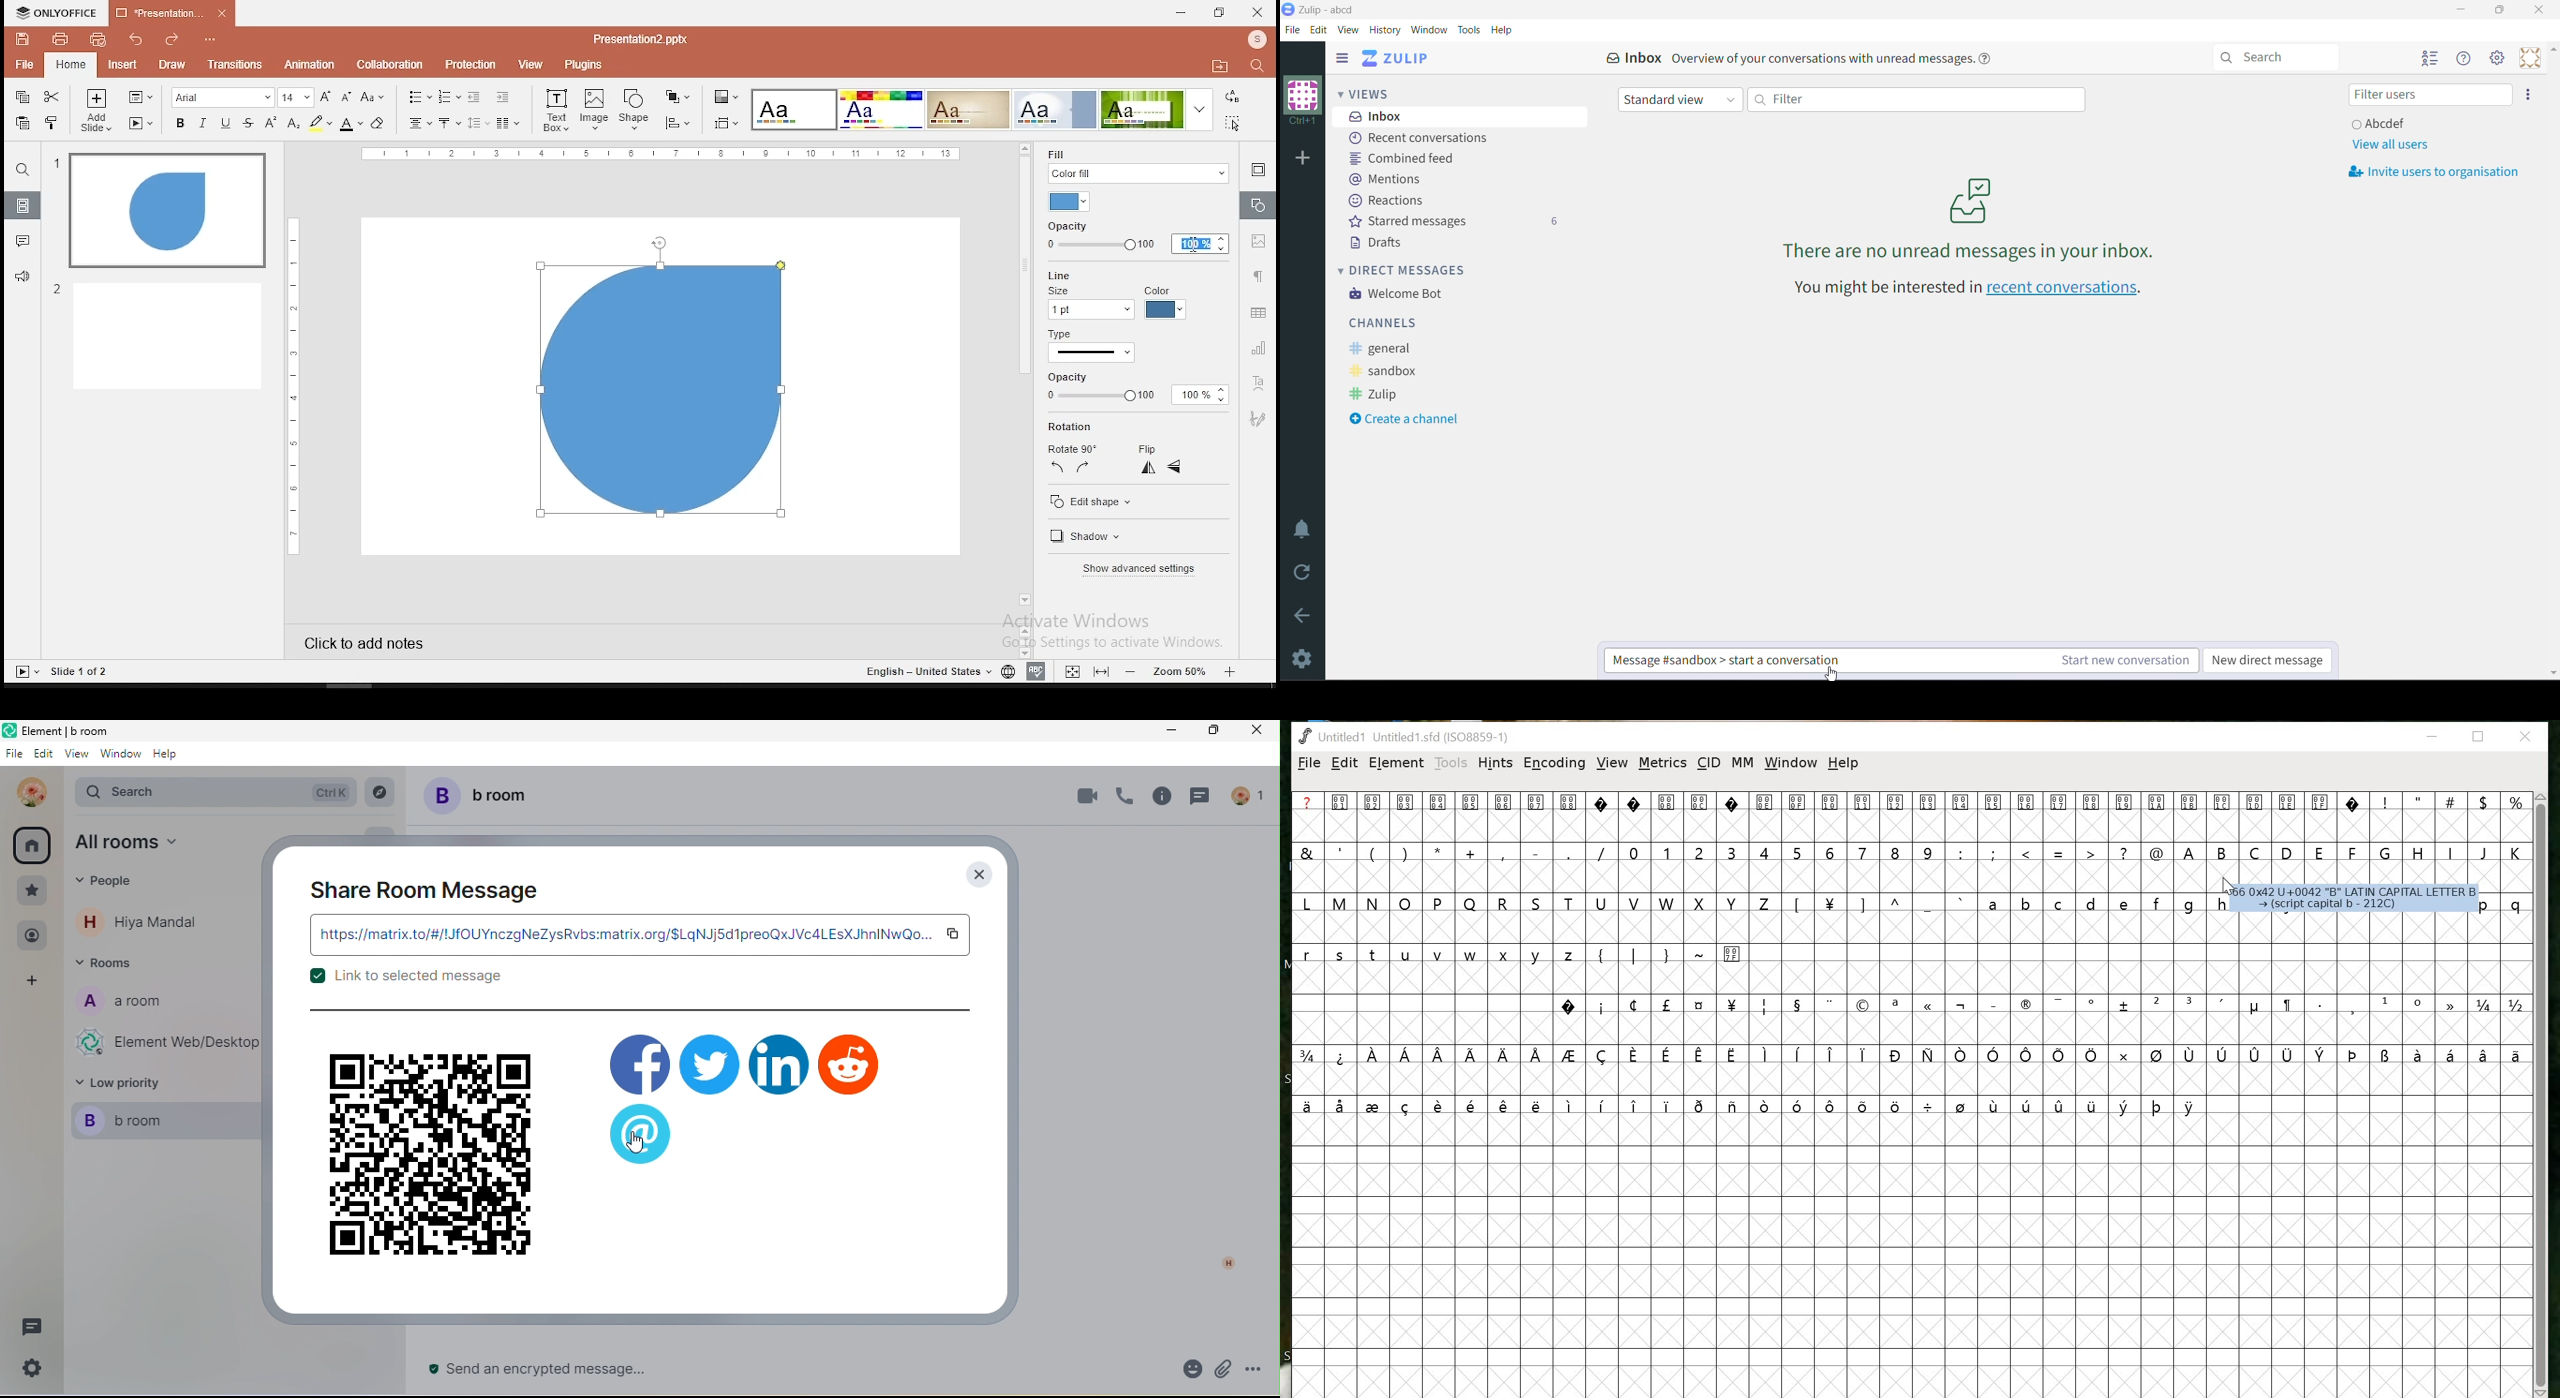 The height and width of the screenshot is (1400, 2576). What do you see at coordinates (850, 1064) in the screenshot?
I see `reddit` at bounding box center [850, 1064].